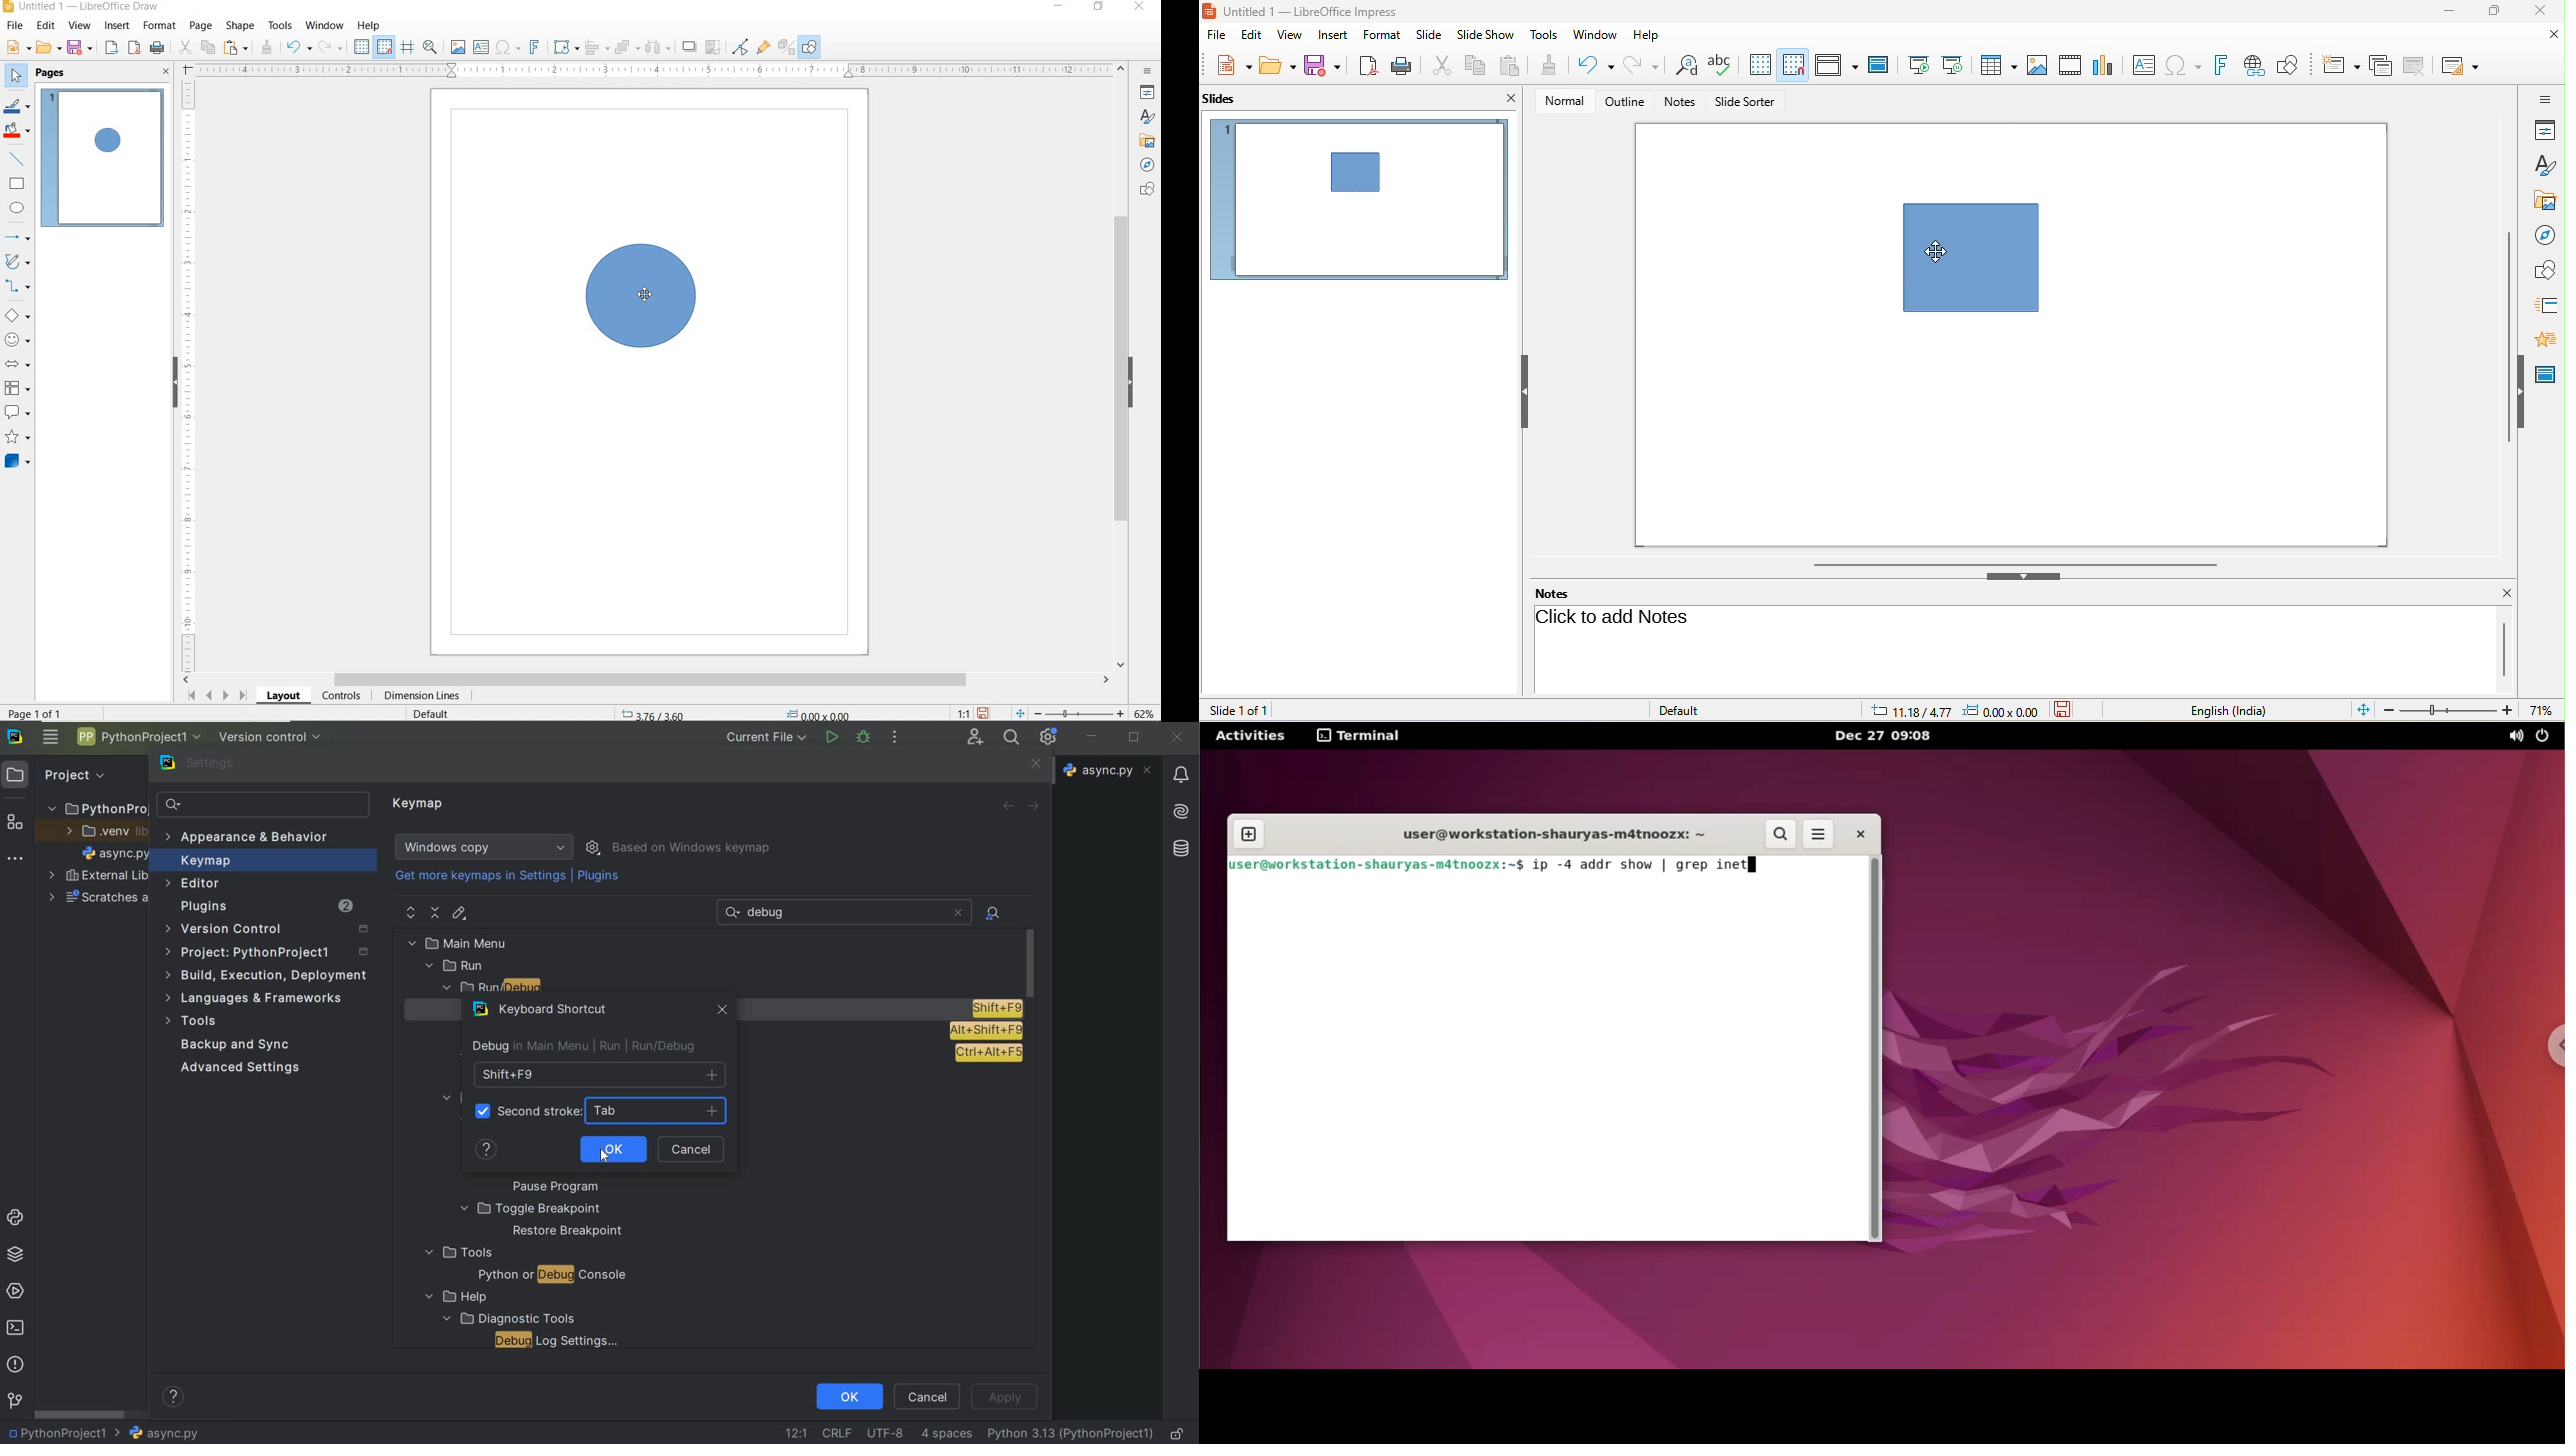  I want to click on run, so click(832, 737).